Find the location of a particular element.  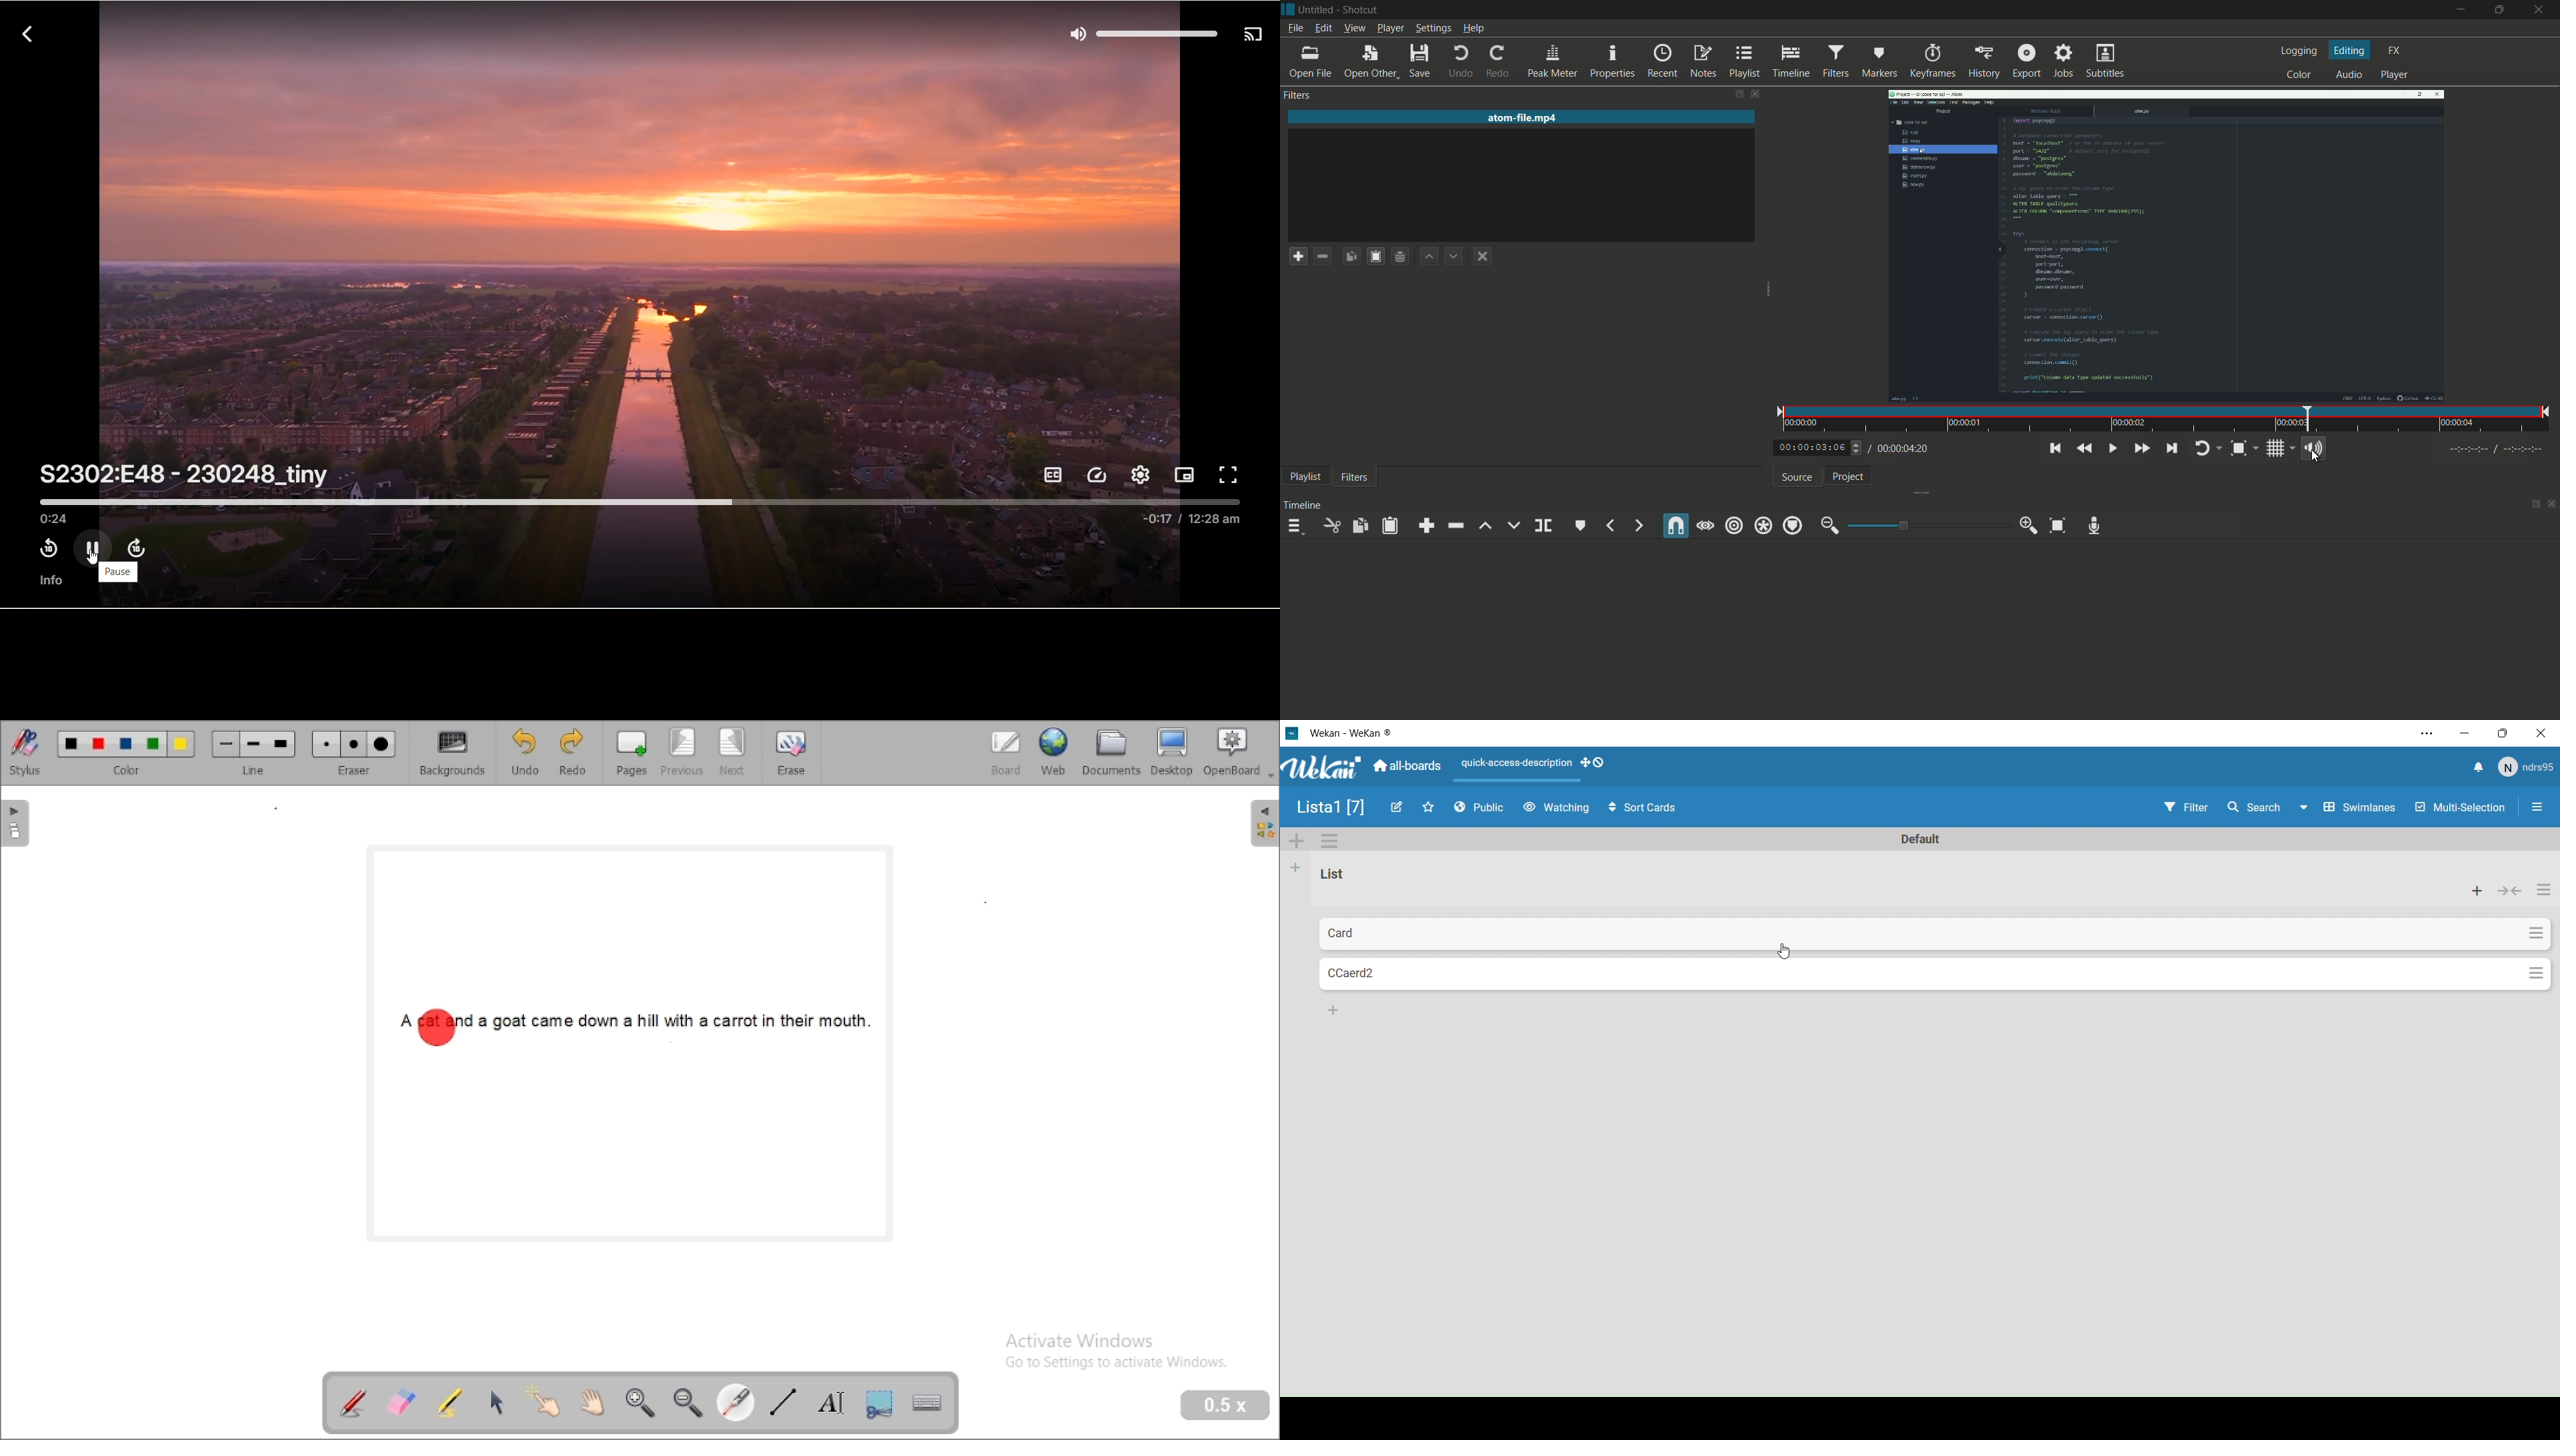

Untitled is located at coordinates (1317, 9).